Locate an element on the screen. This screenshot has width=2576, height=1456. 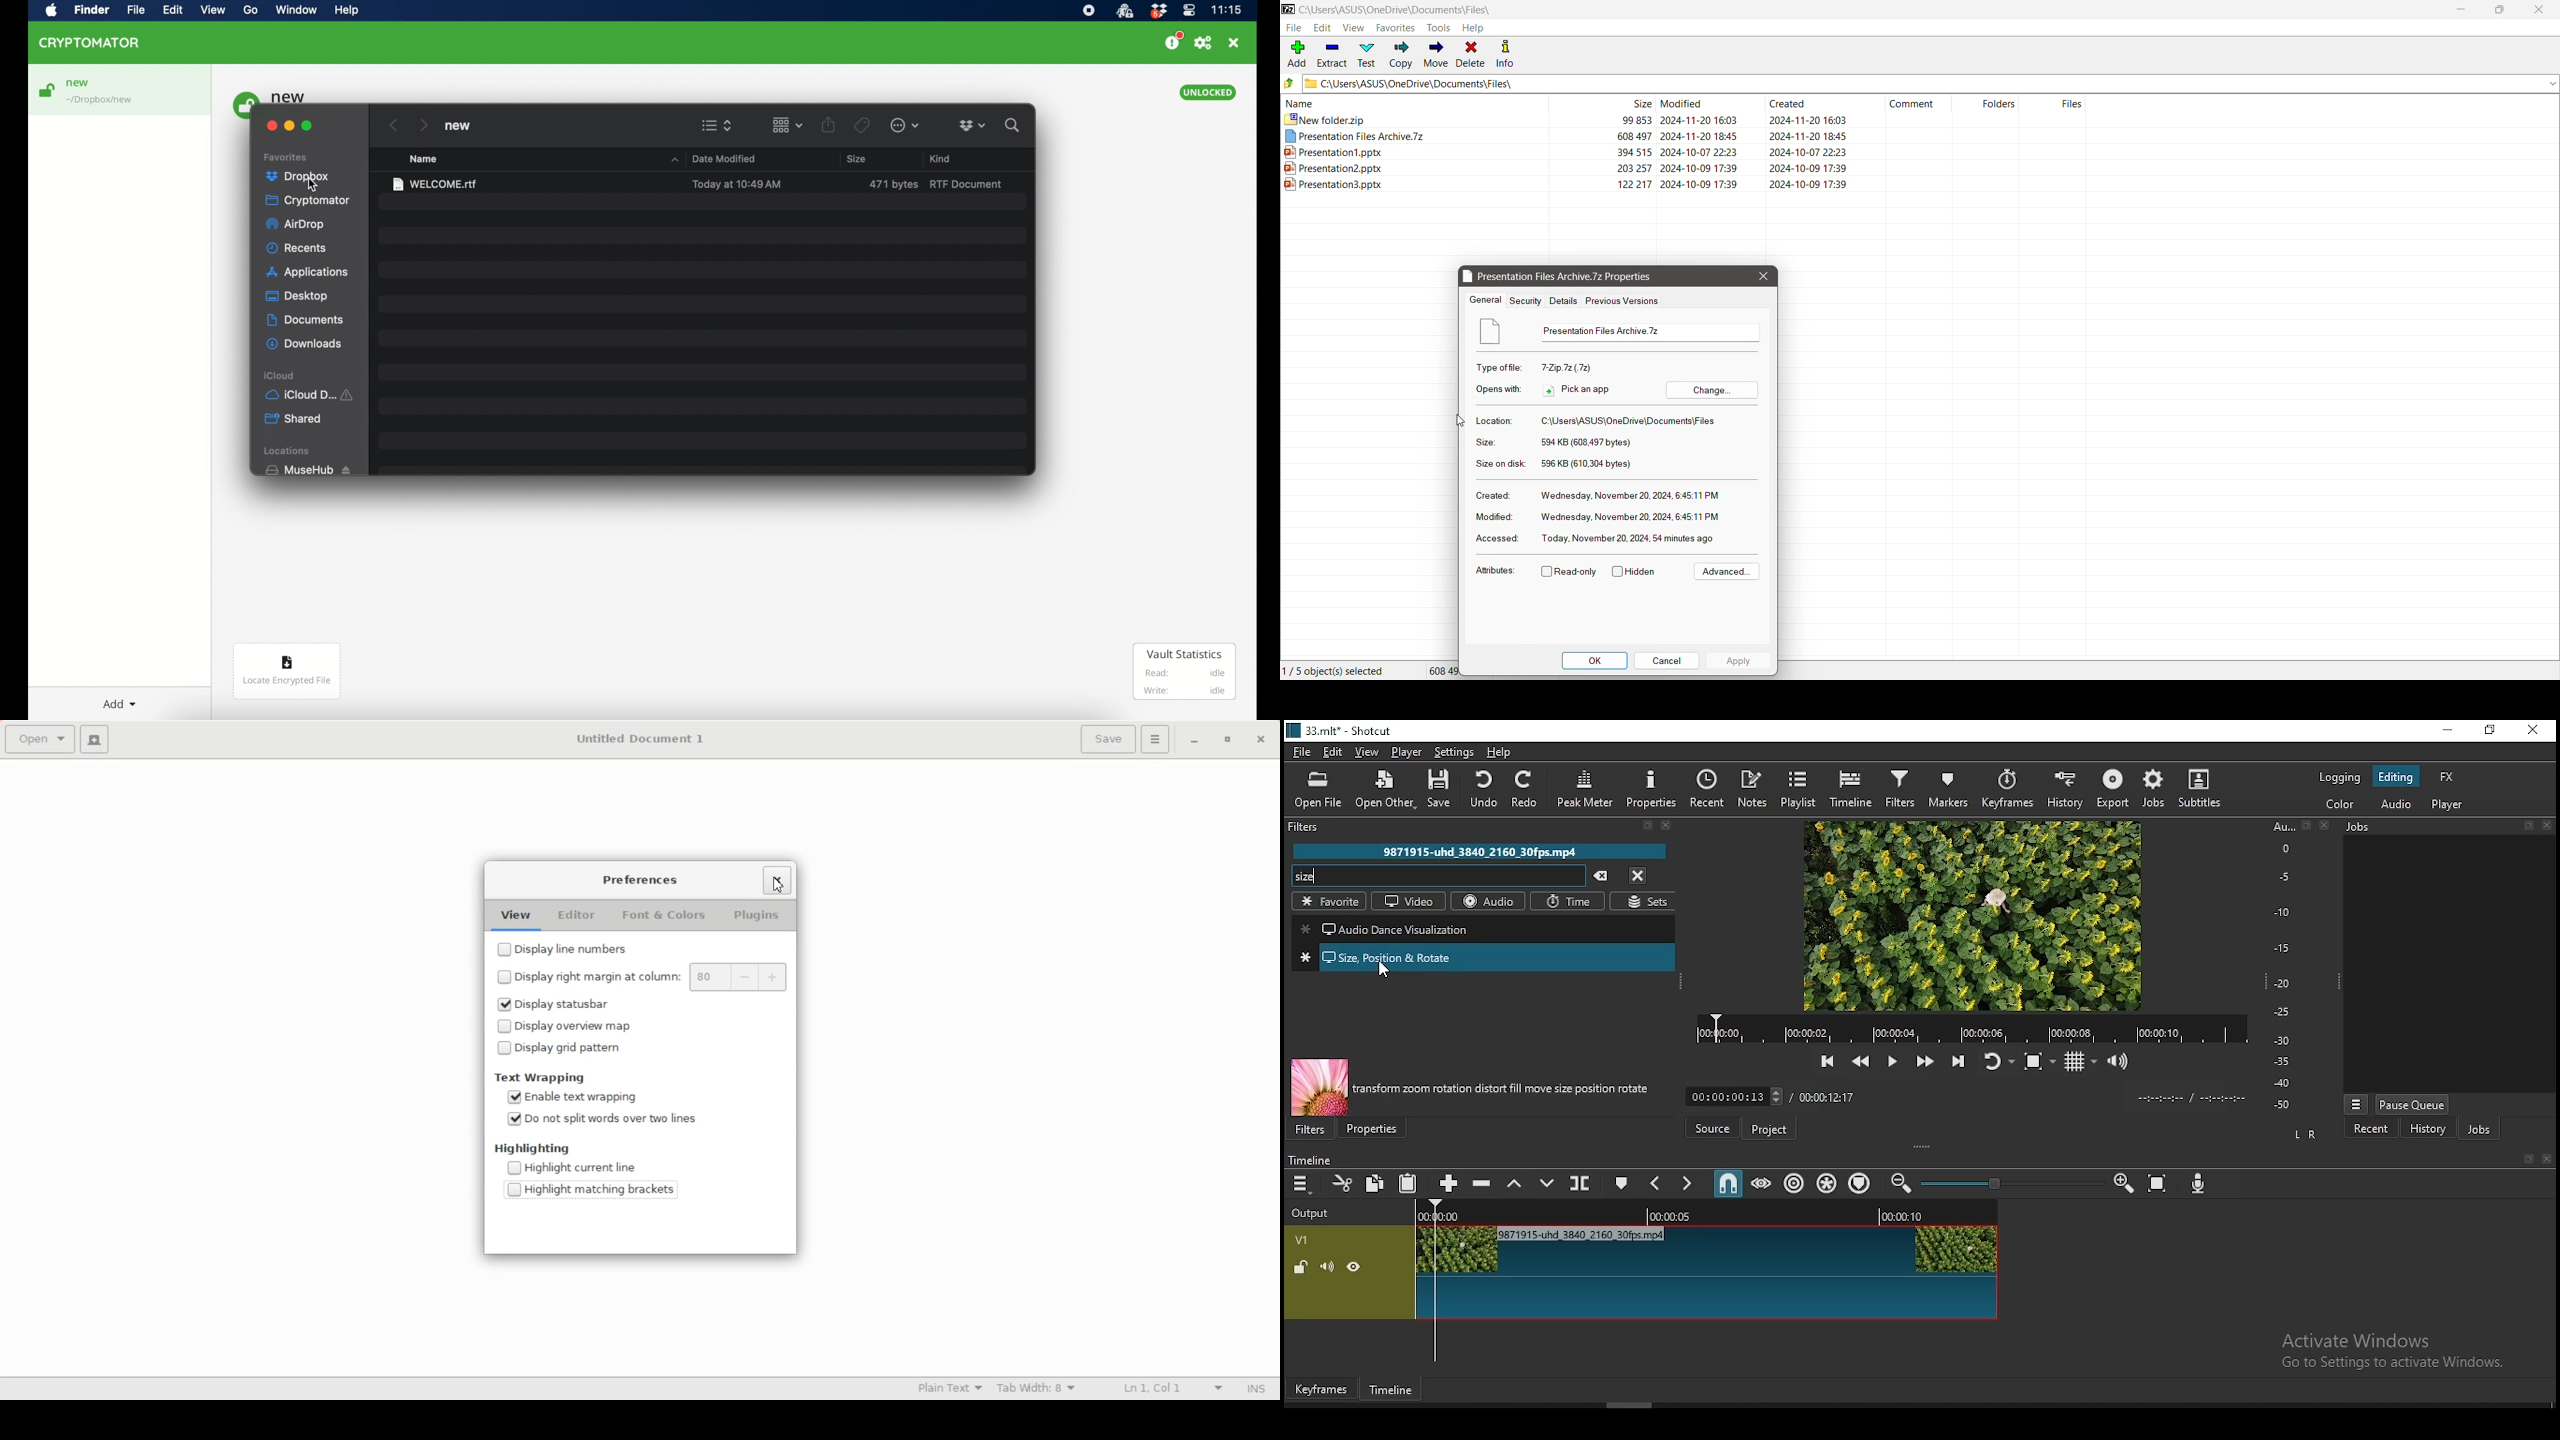
favorites is located at coordinates (286, 157).